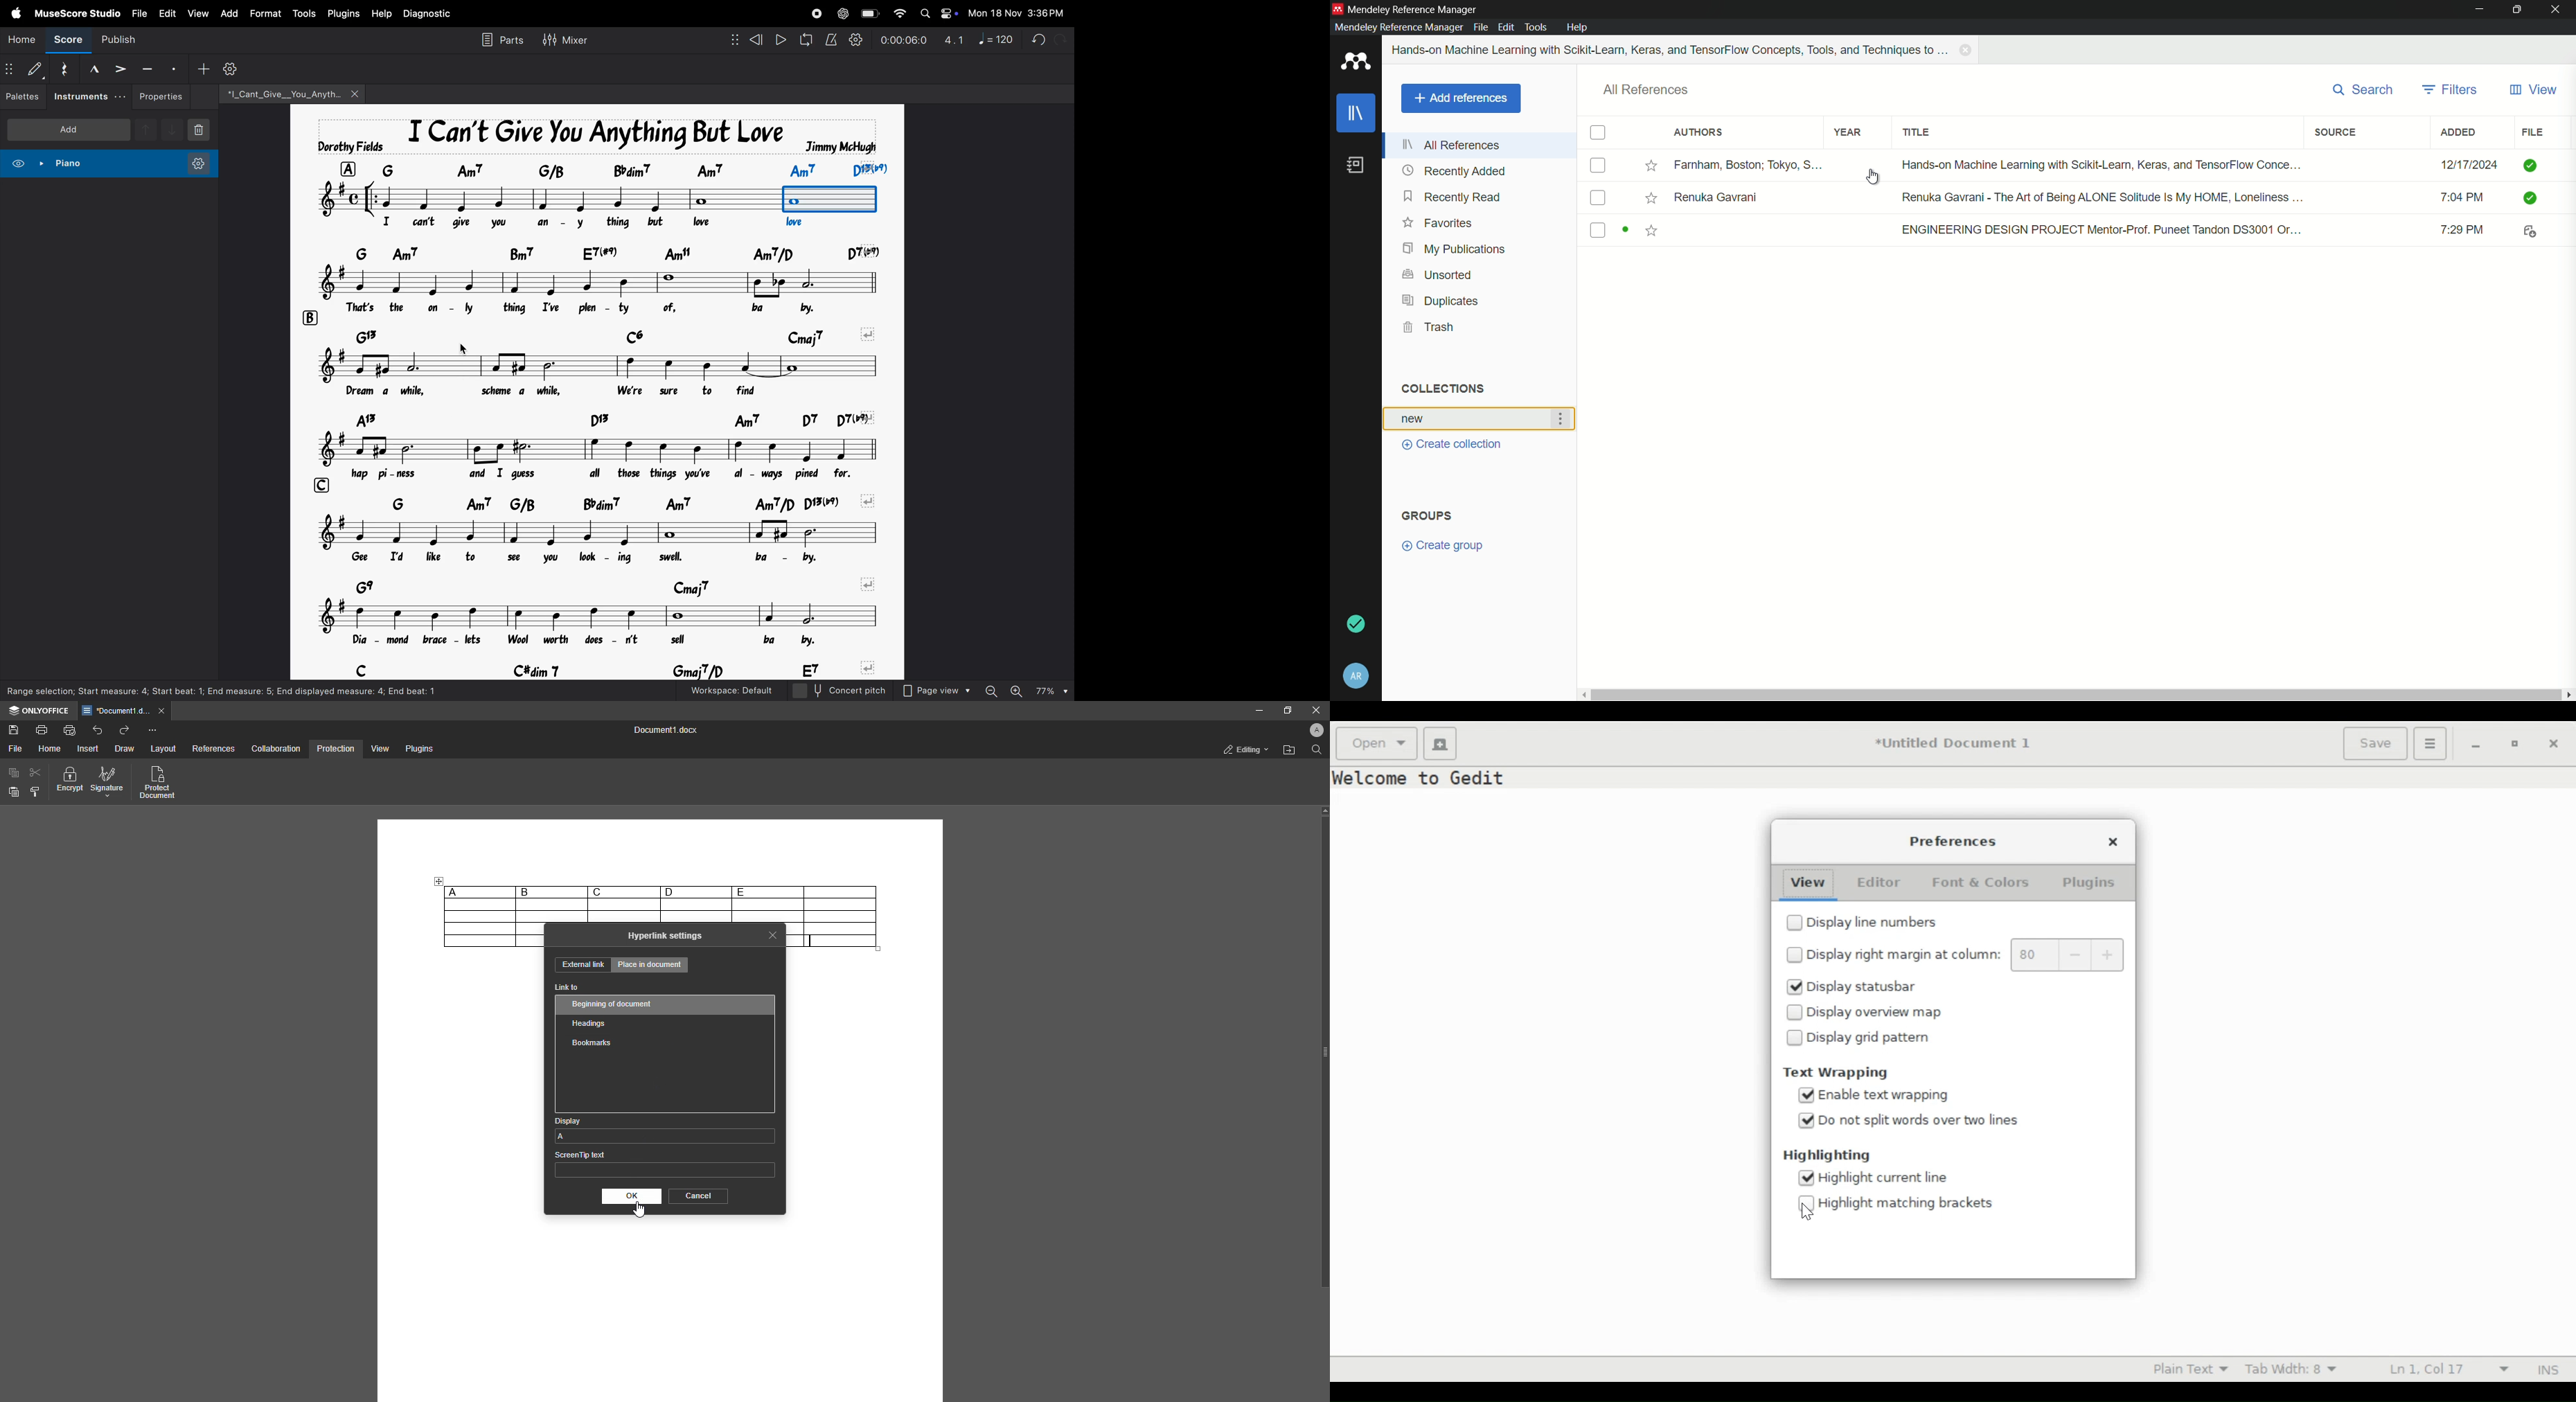 The height and width of the screenshot is (1428, 2576). I want to click on Home, so click(51, 749).